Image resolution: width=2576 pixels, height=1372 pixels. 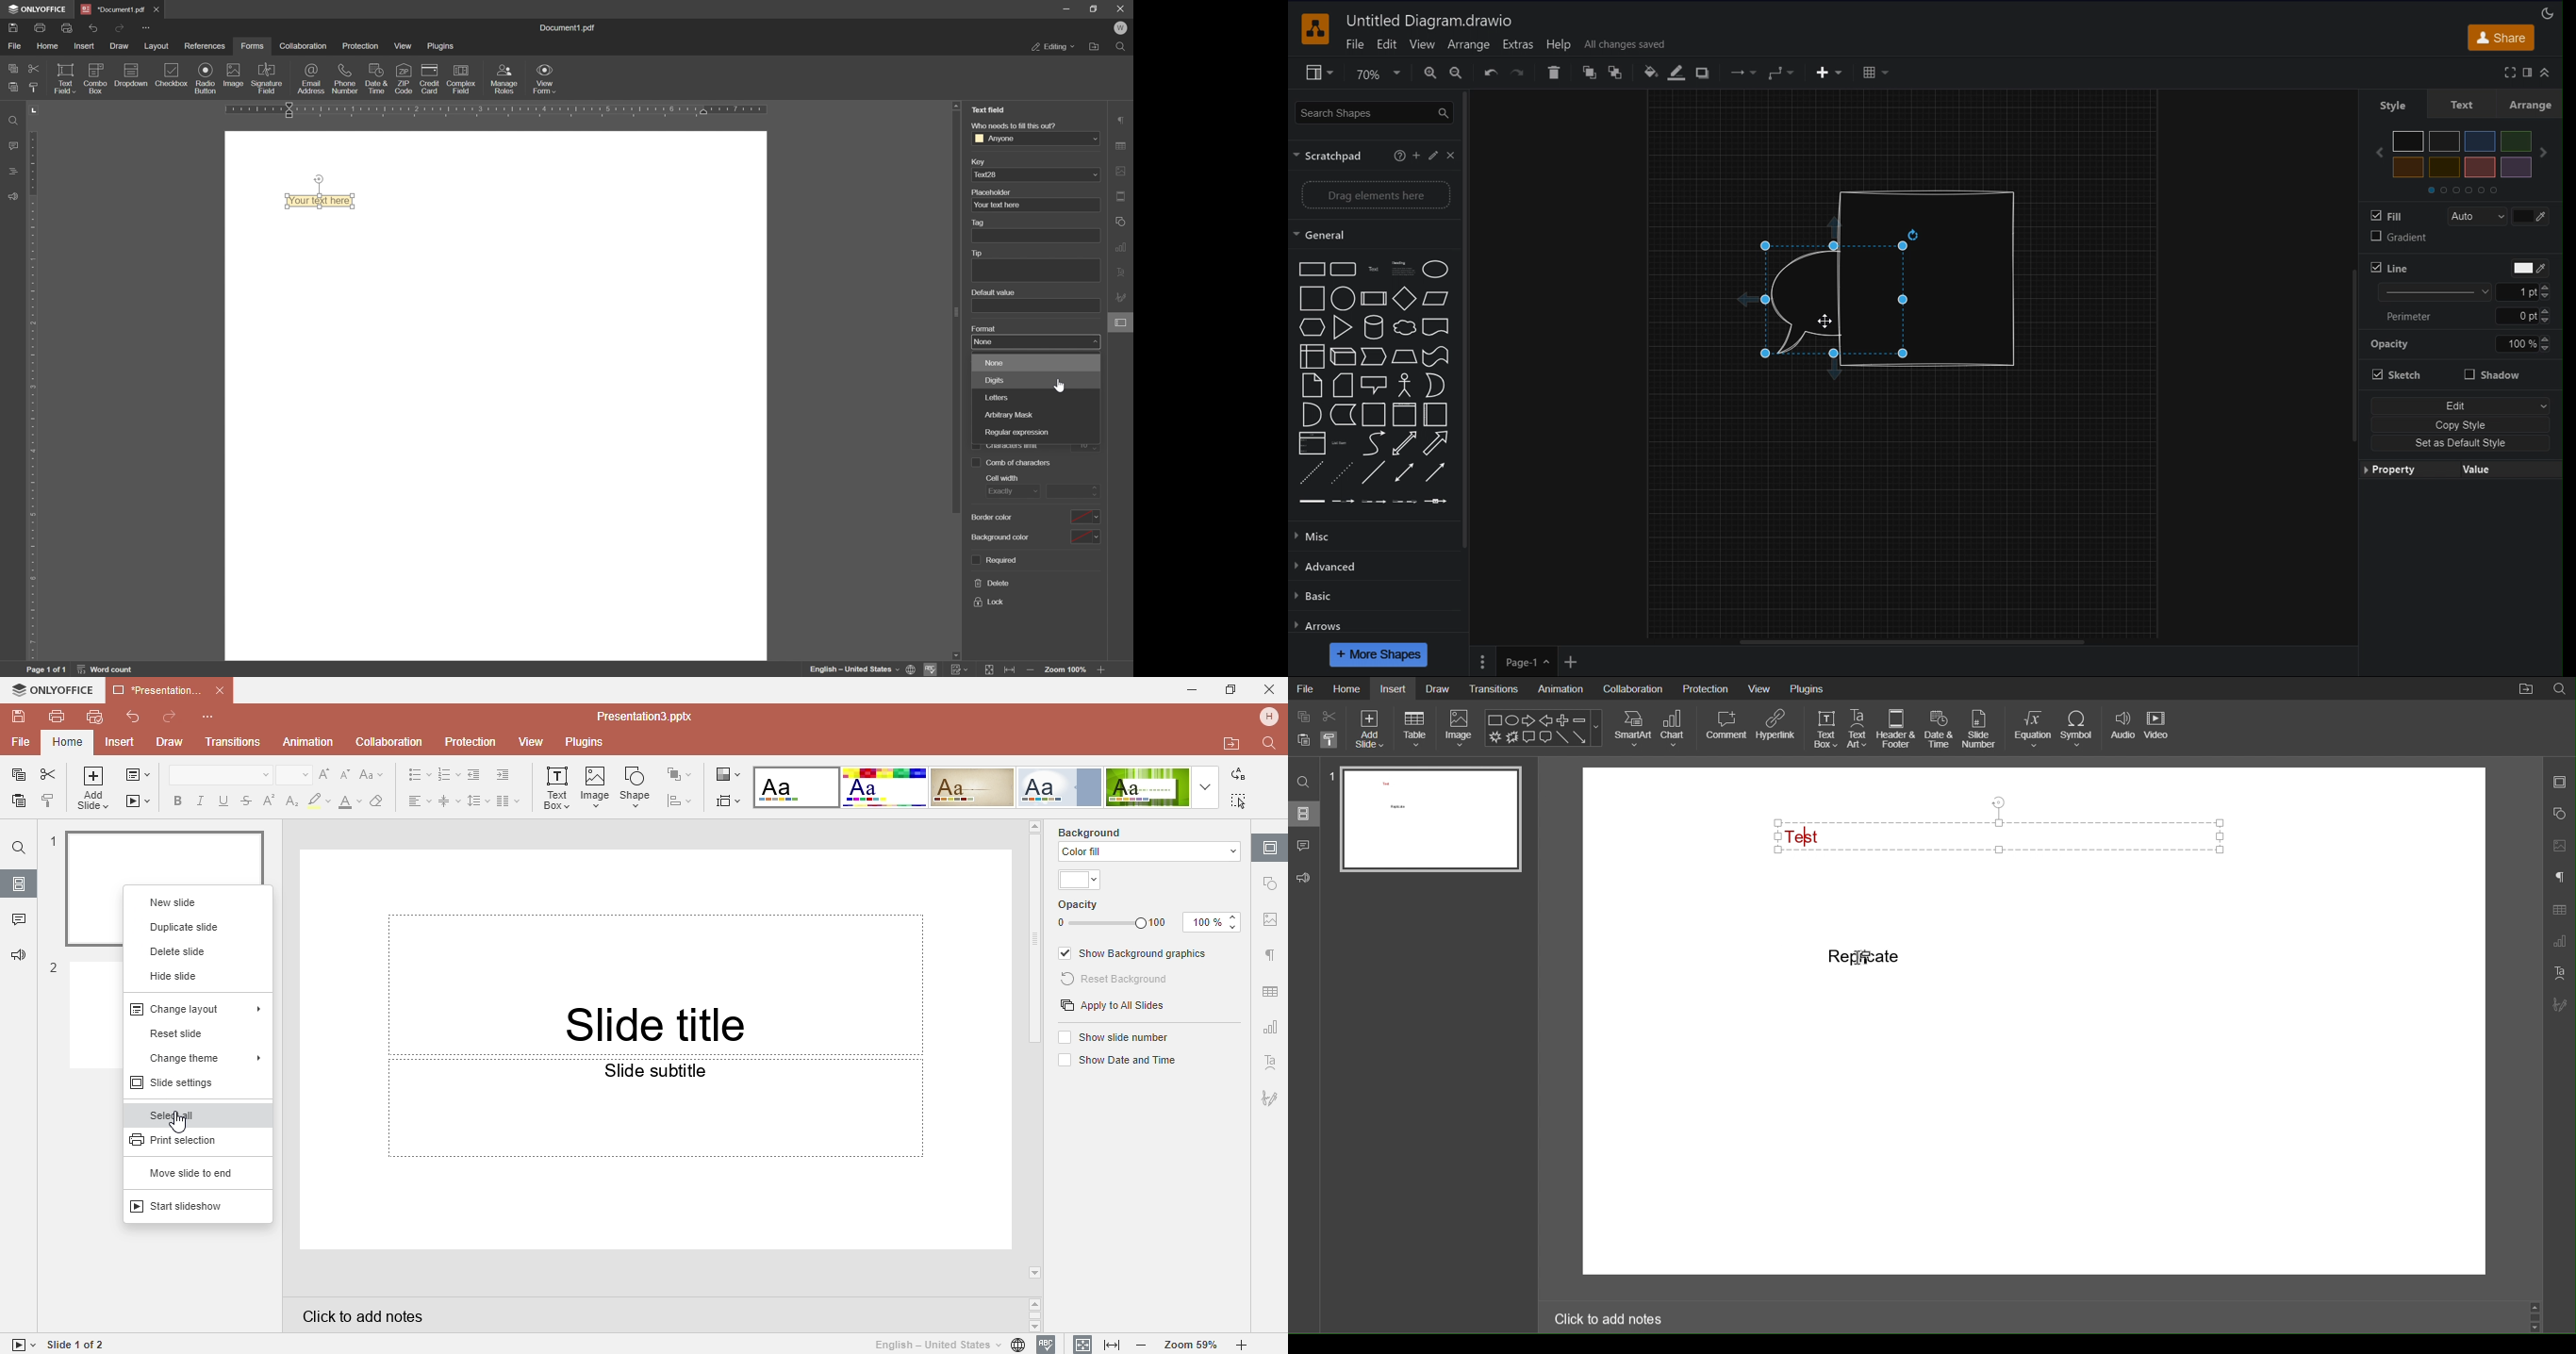 What do you see at coordinates (2410, 470) in the screenshot?
I see `Property ` at bounding box center [2410, 470].